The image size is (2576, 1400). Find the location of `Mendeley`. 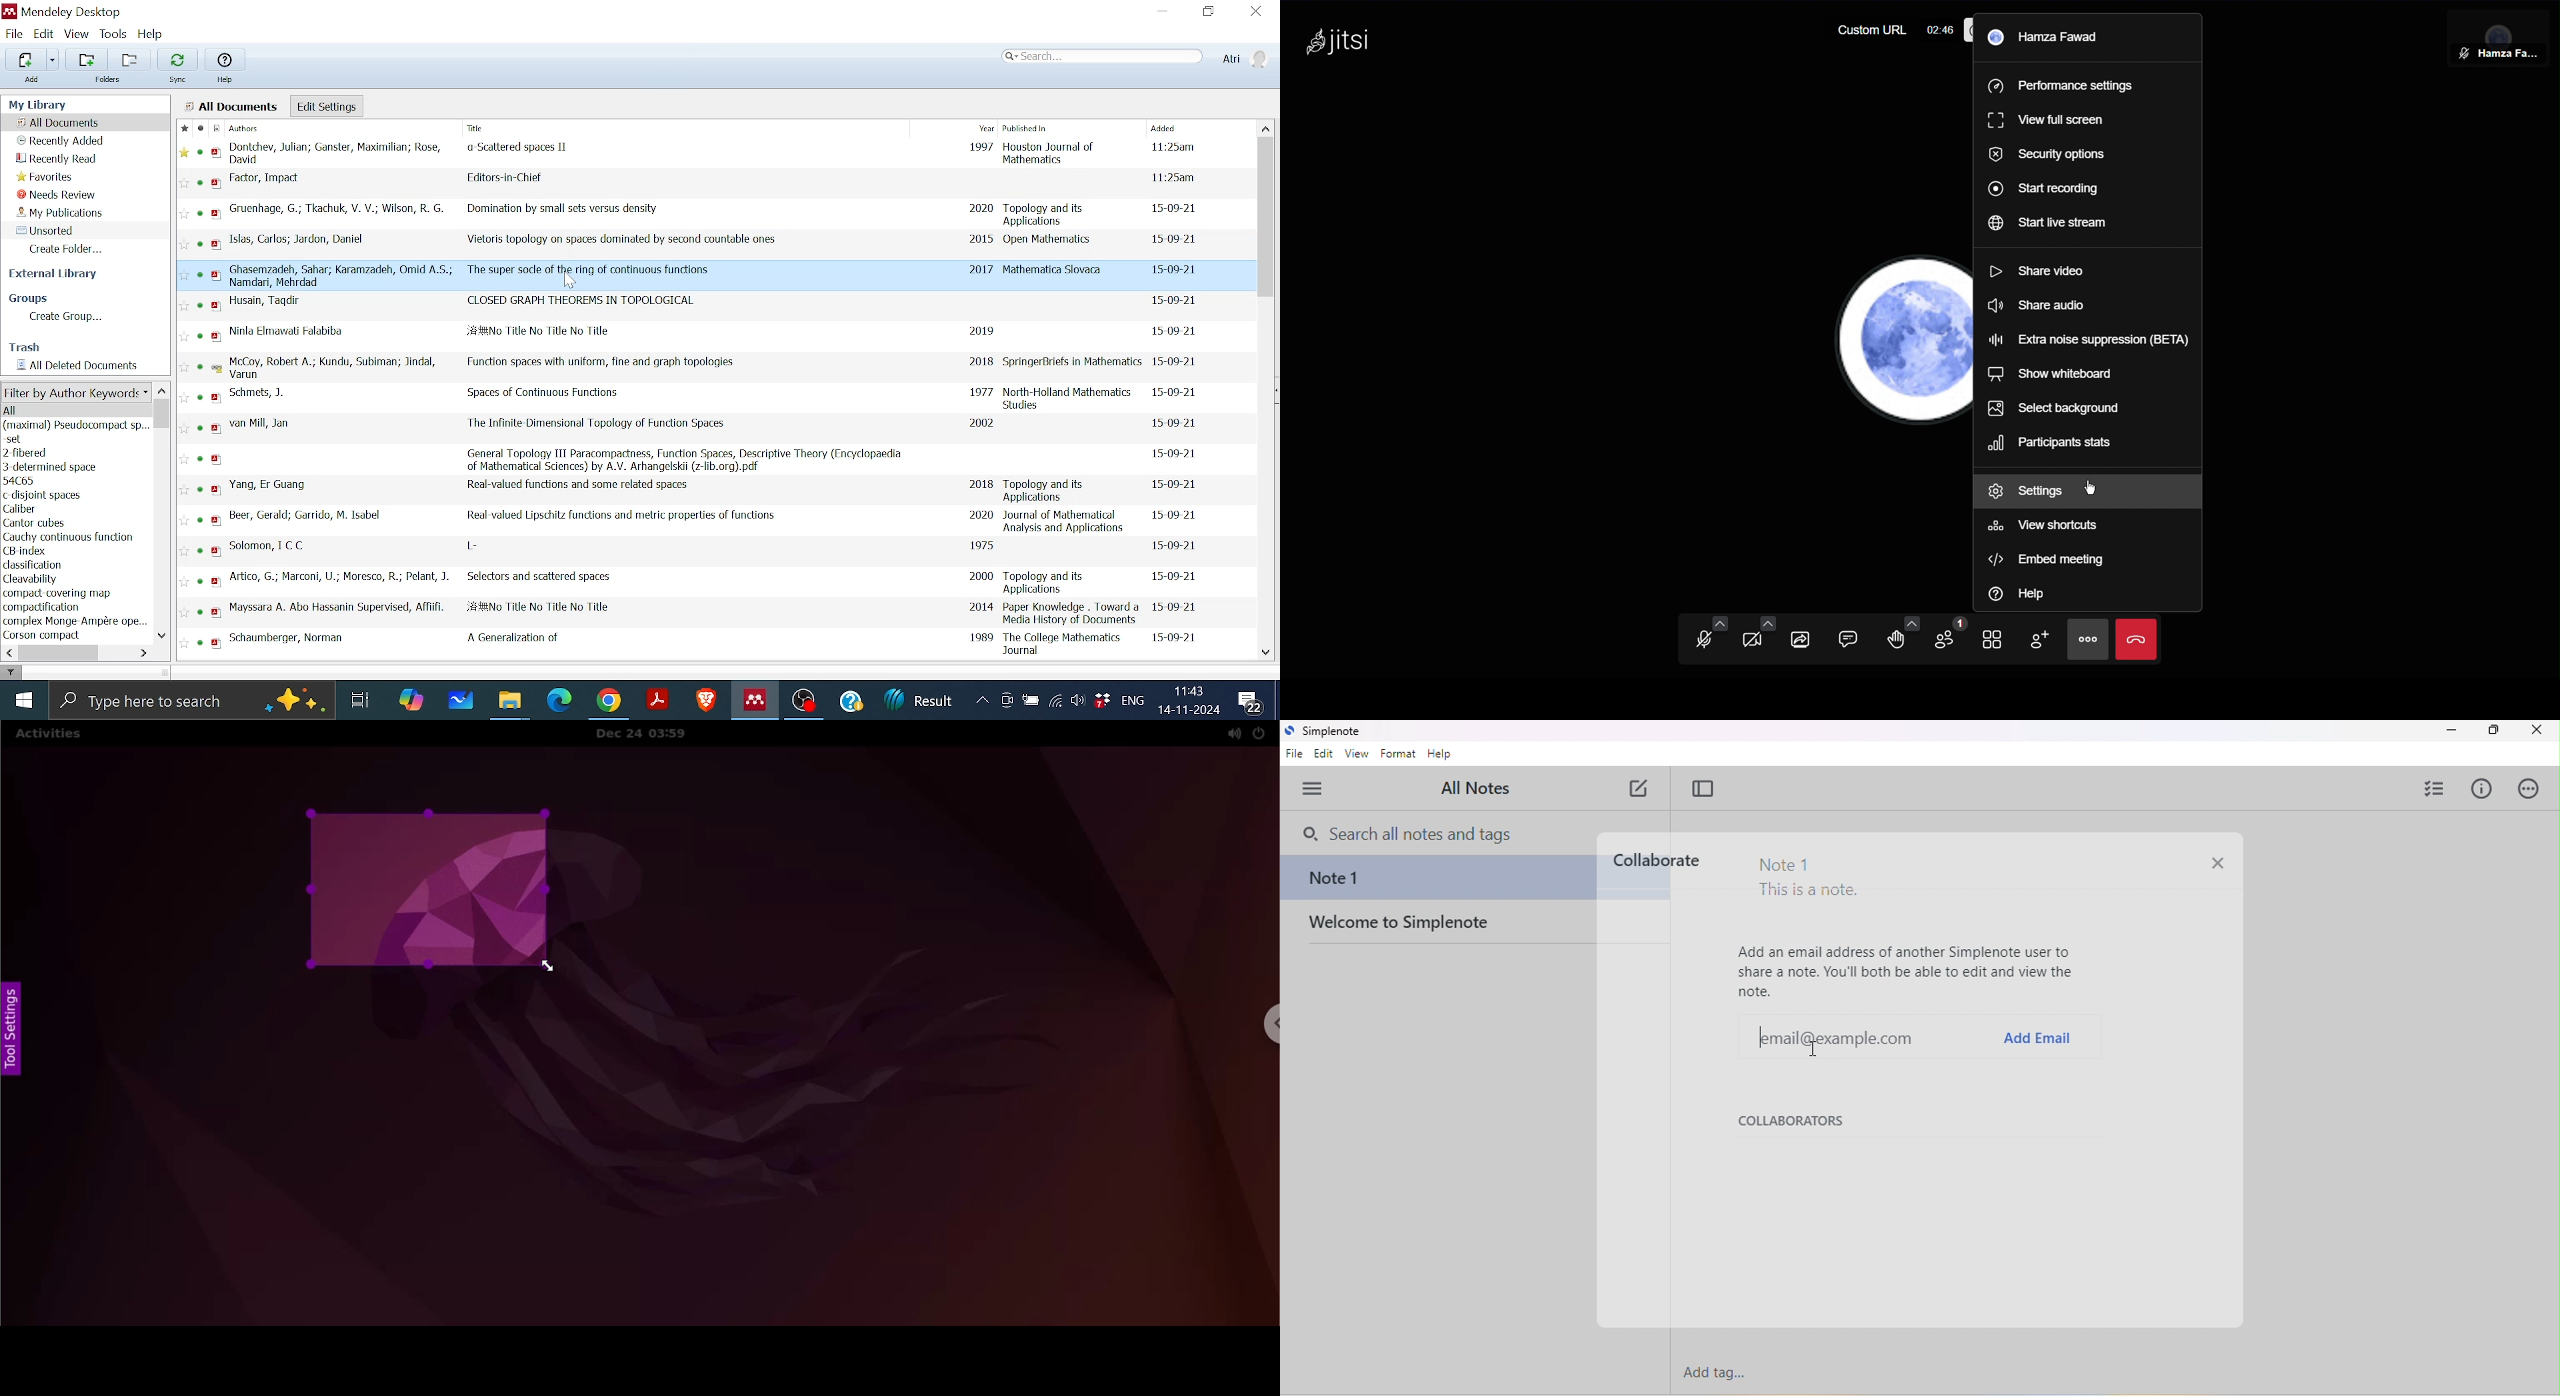

Mendeley is located at coordinates (757, 700).